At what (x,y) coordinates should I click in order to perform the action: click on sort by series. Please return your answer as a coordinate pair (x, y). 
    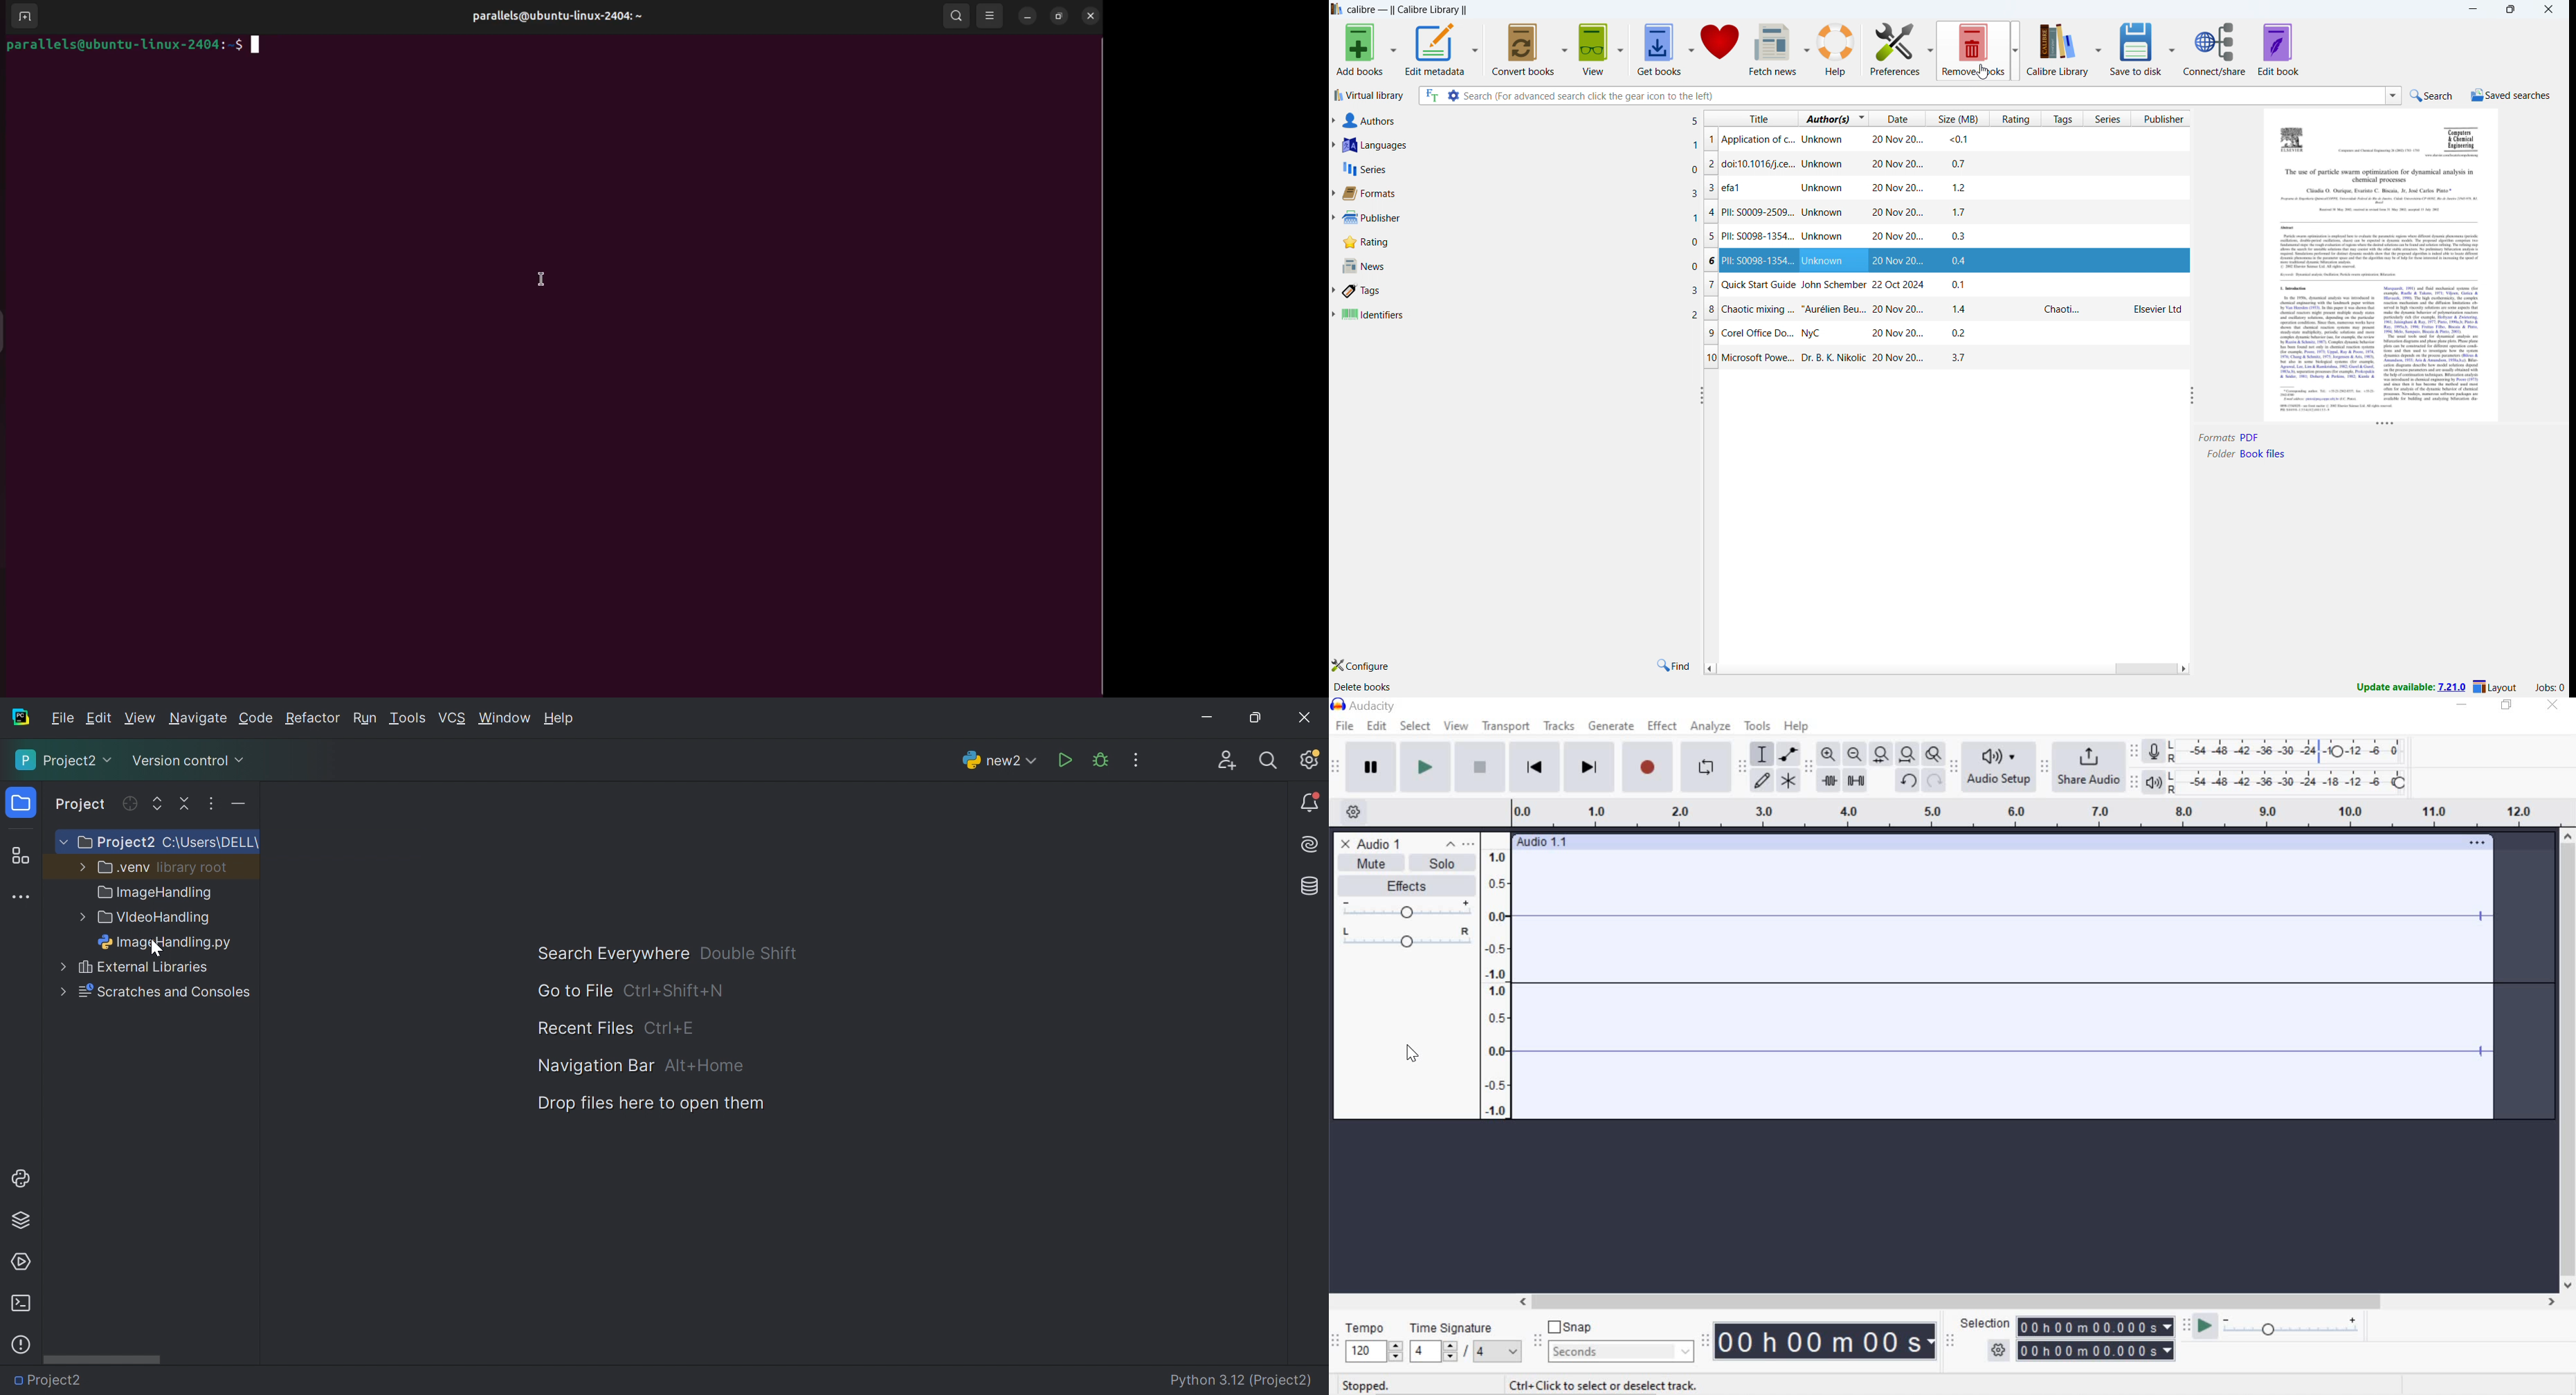
    Looking at the image, I should click on (2106, 118).